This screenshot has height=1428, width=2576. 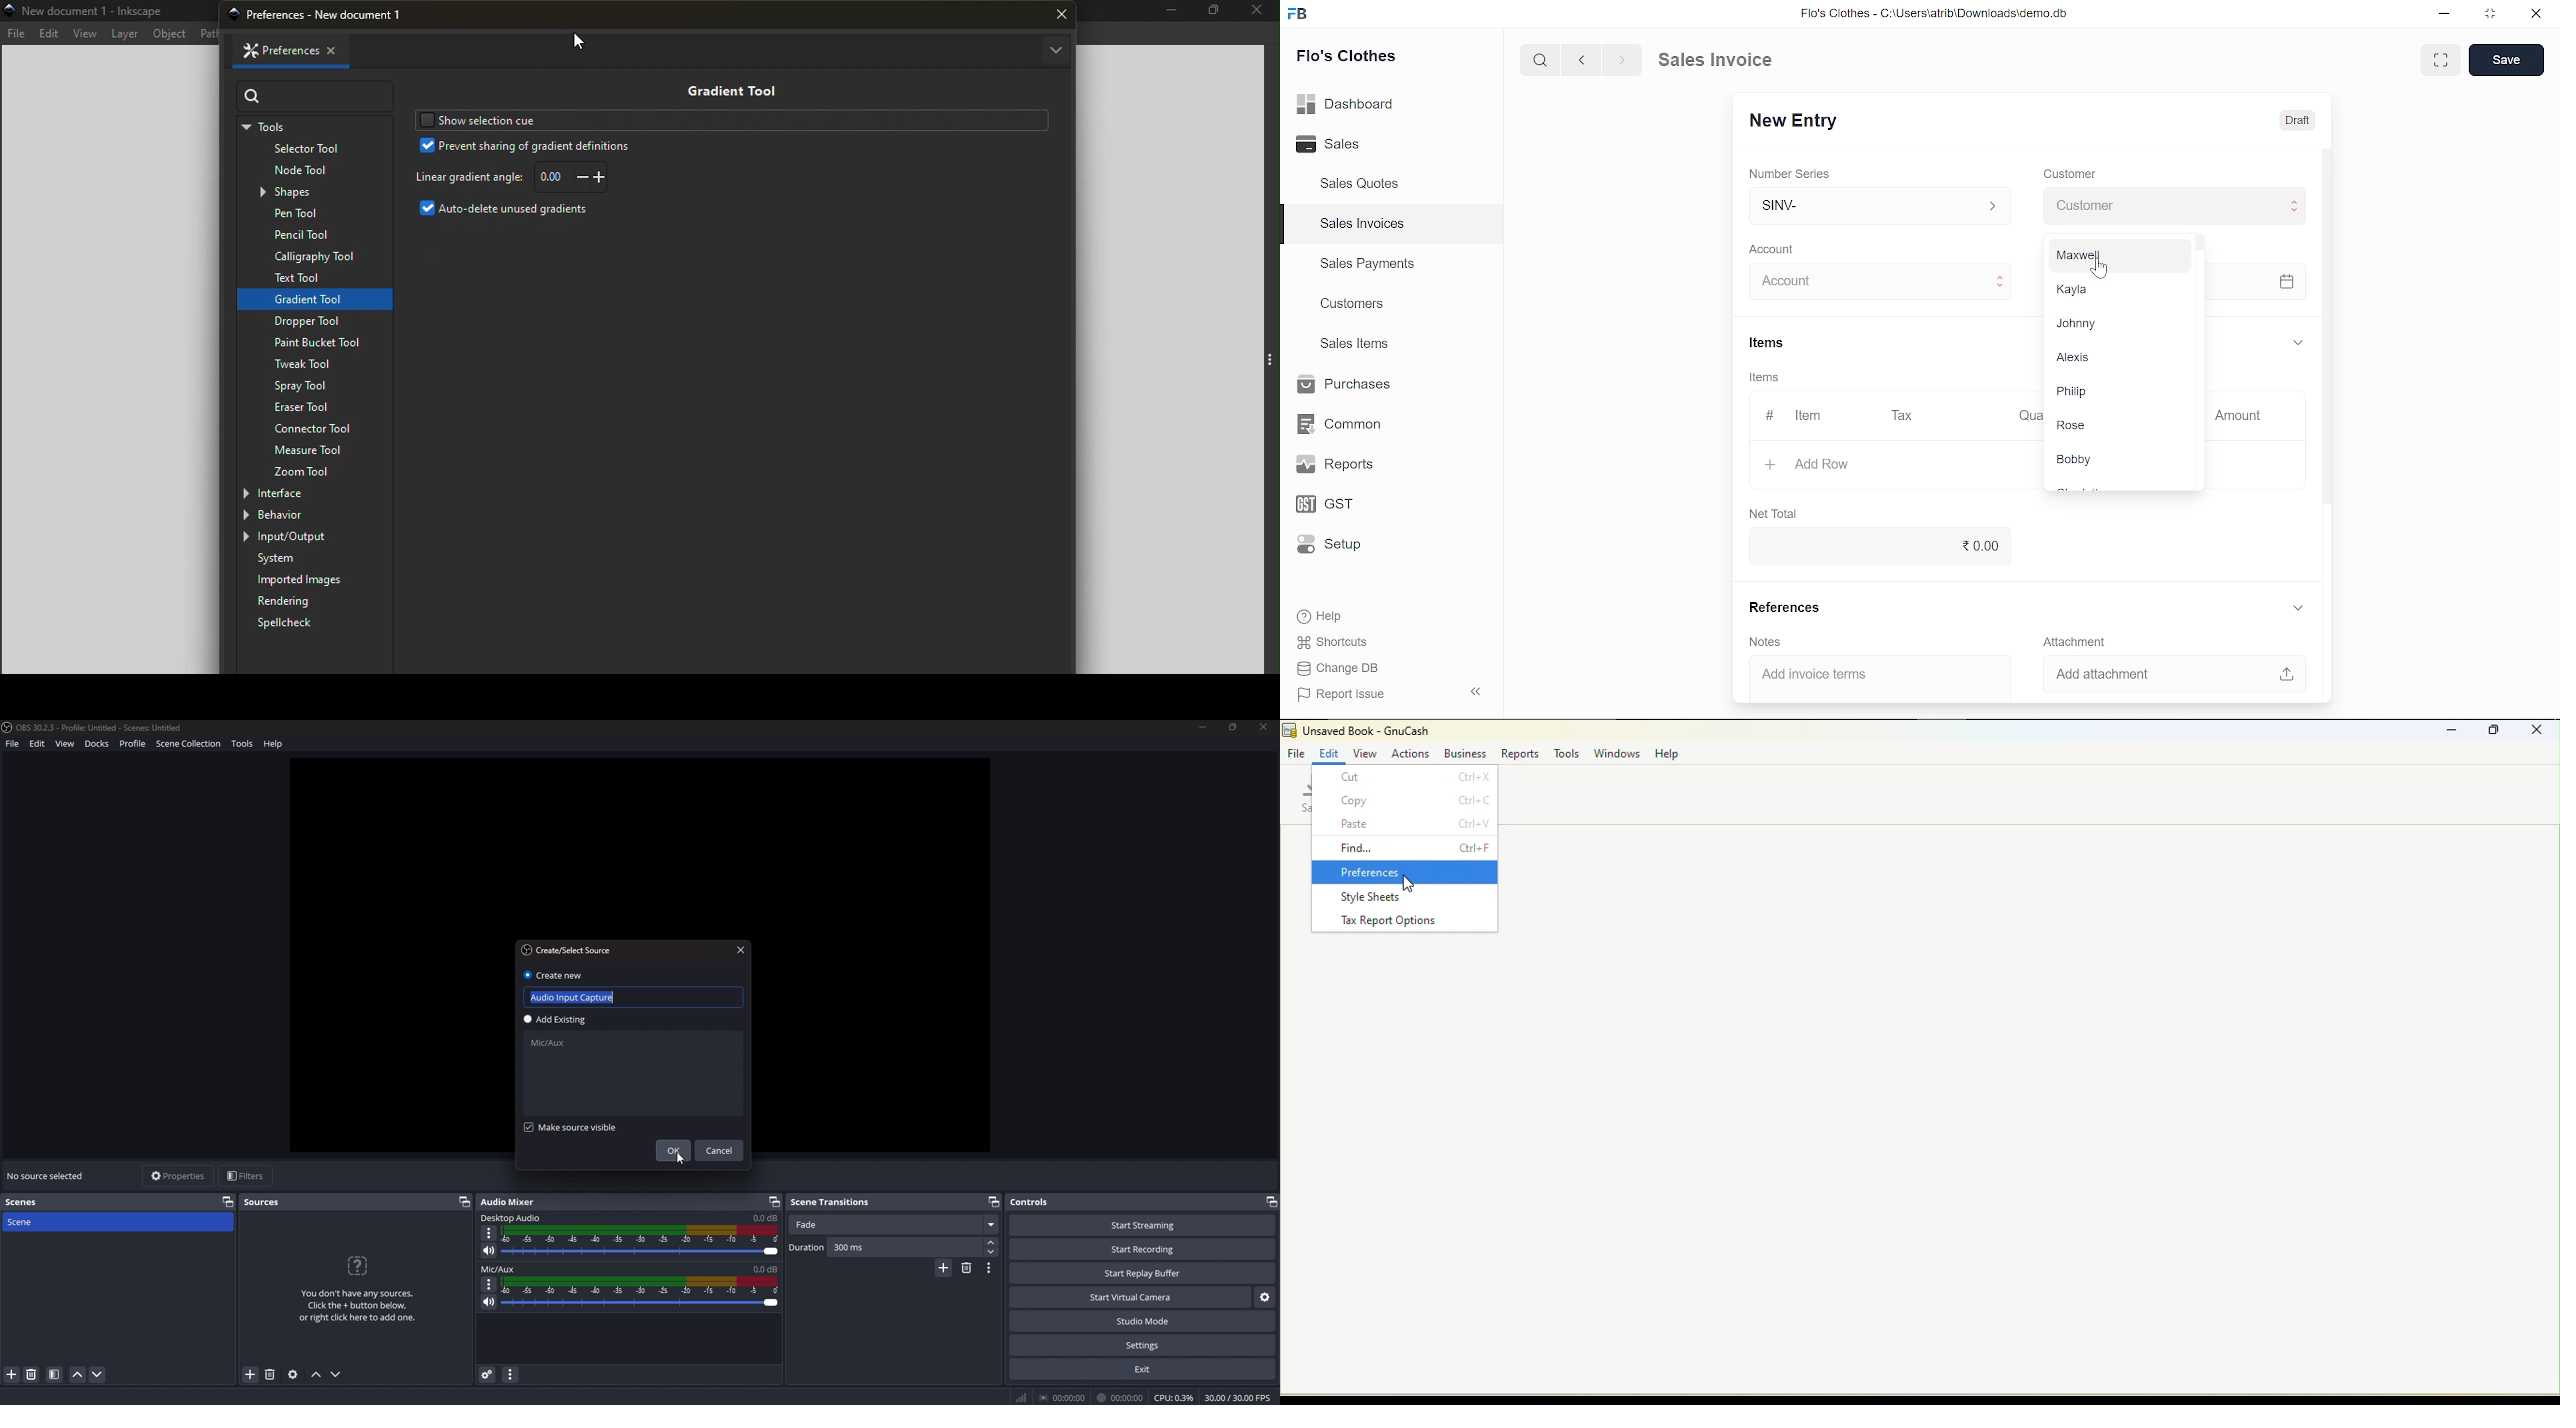 I want to click on restore down, so click(x=2492, y=15).